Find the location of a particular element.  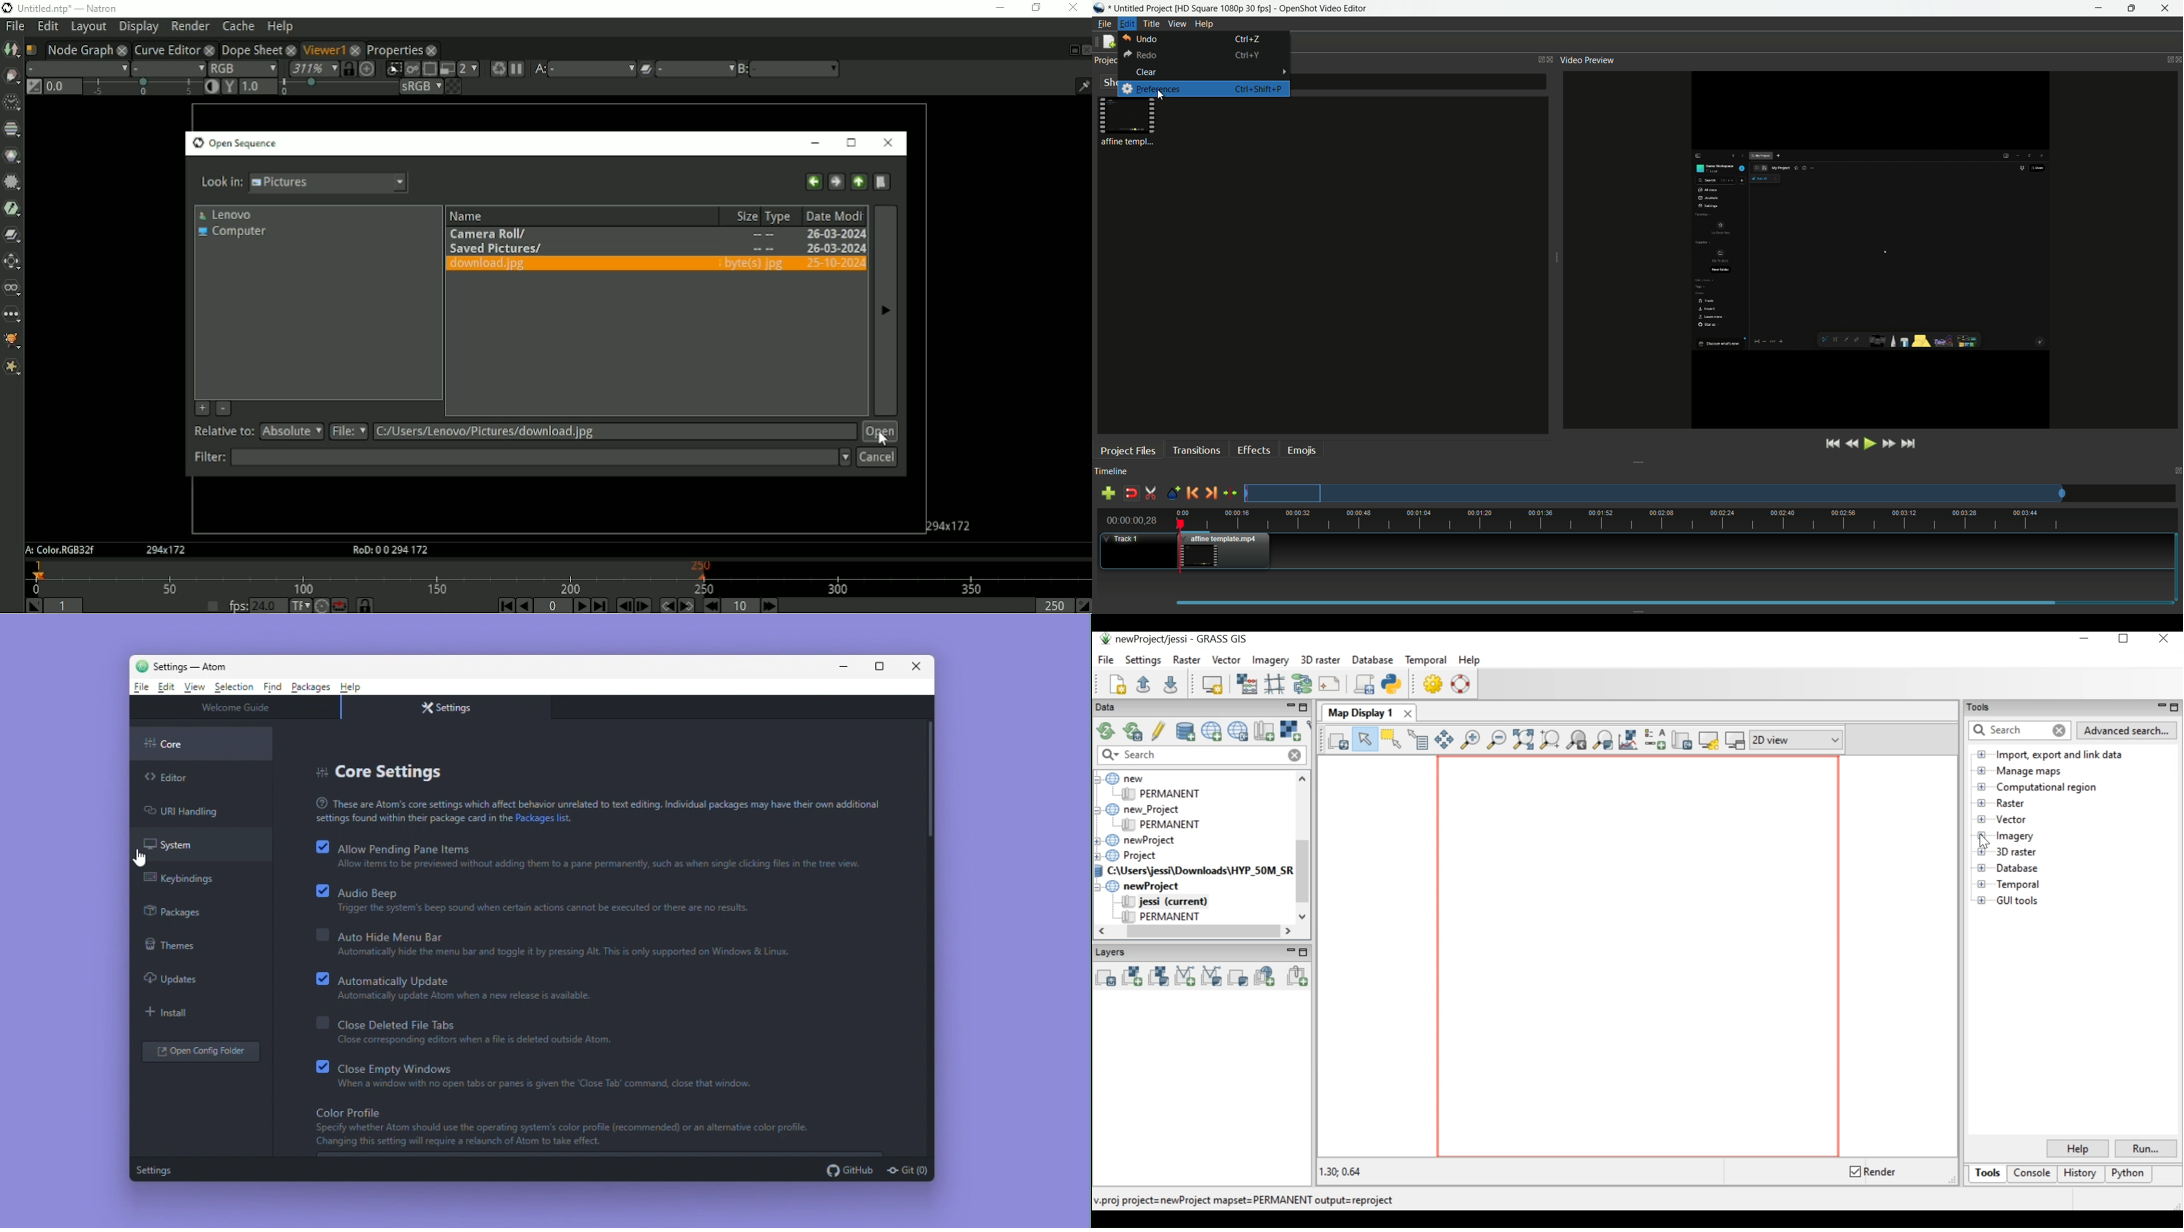

clear is located at coordinates (1146, 72).